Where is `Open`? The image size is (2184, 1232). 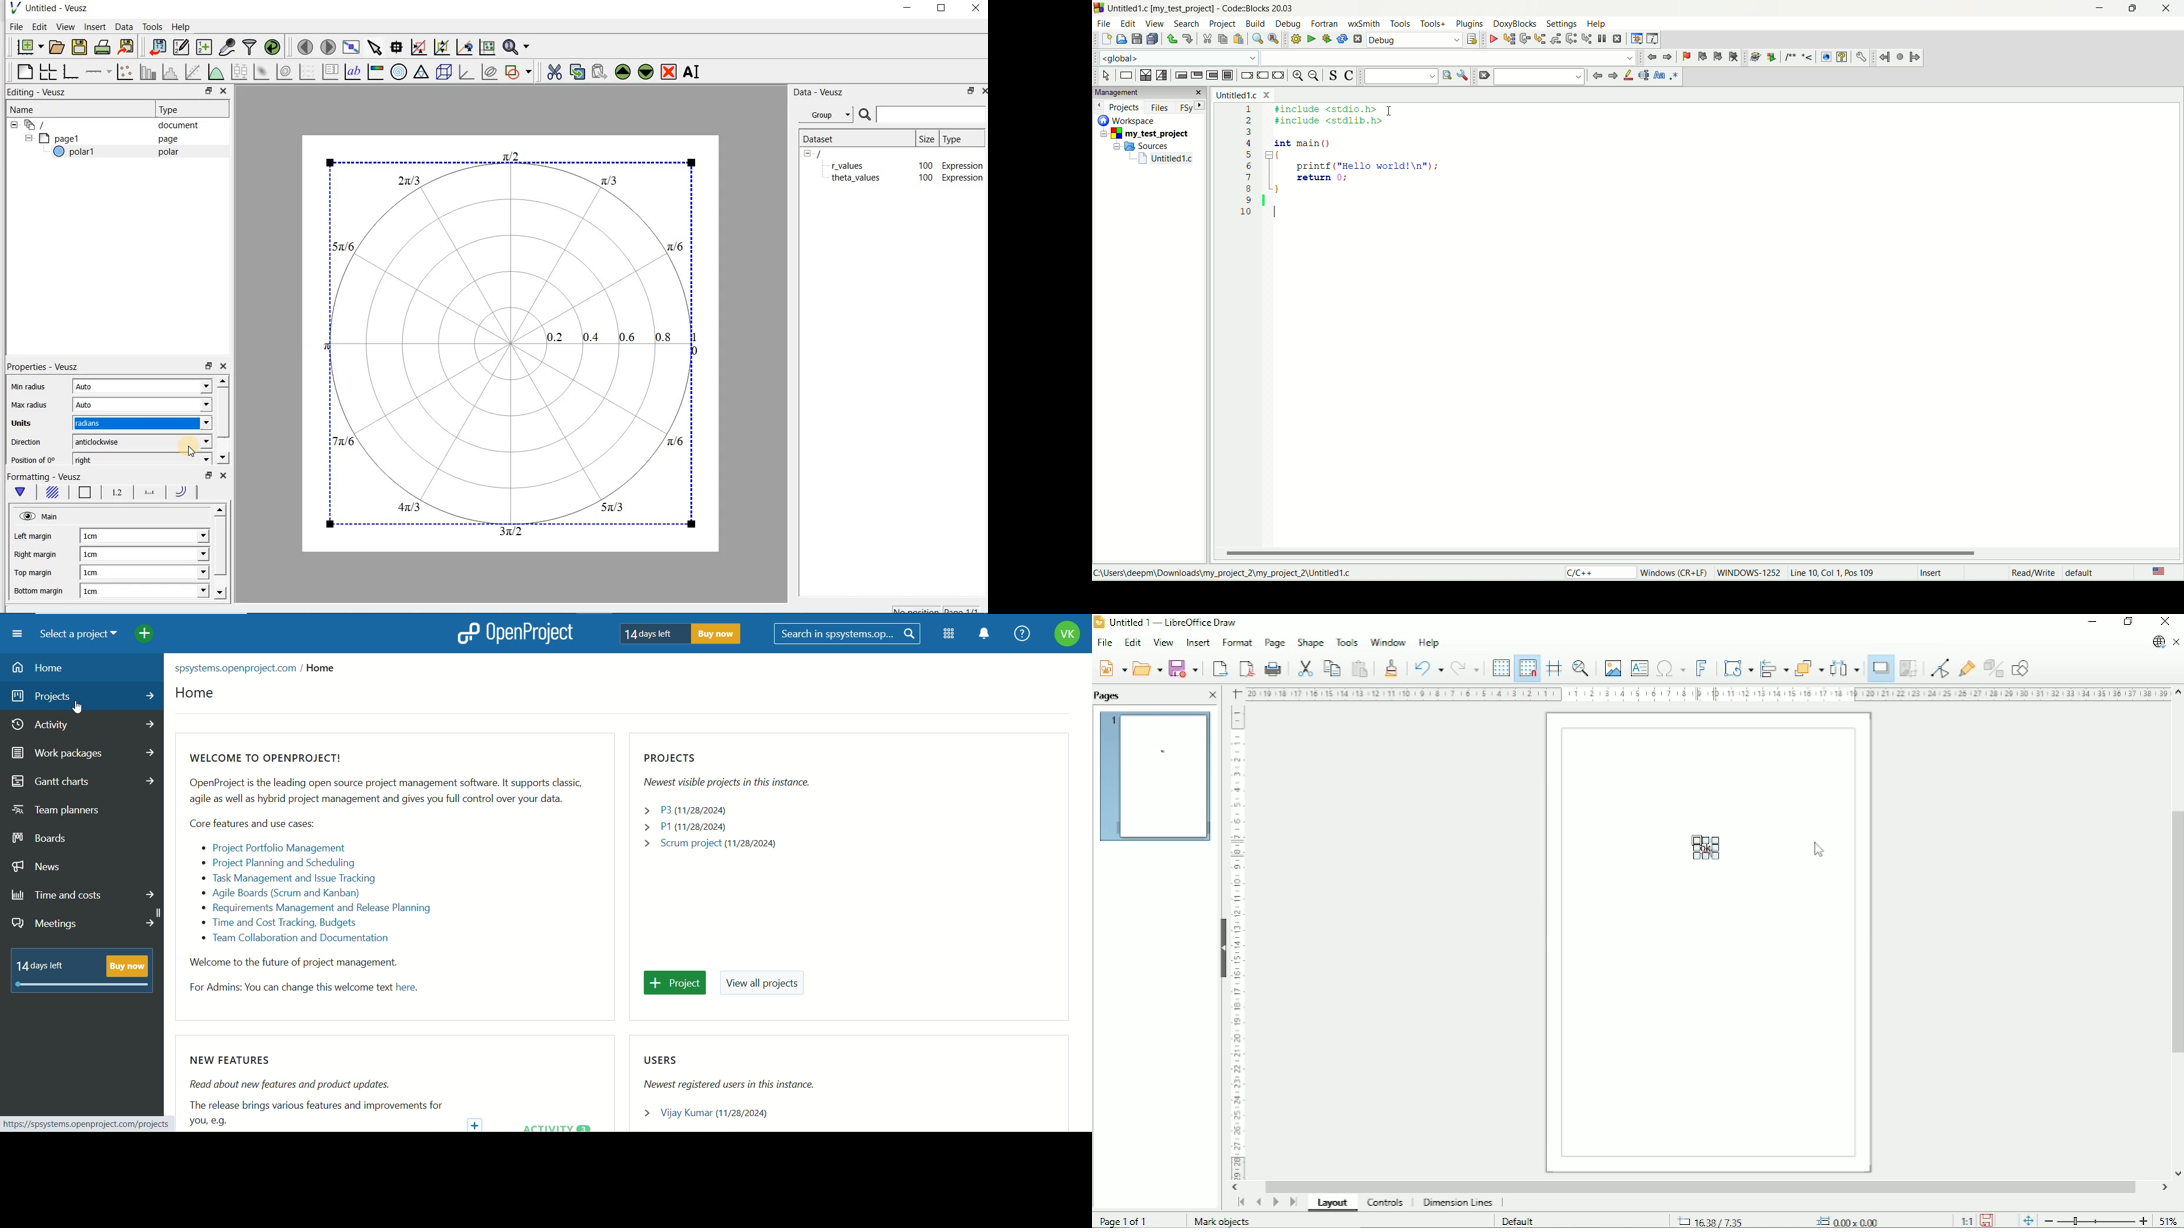 Open is located at coordinates (1148, 668).